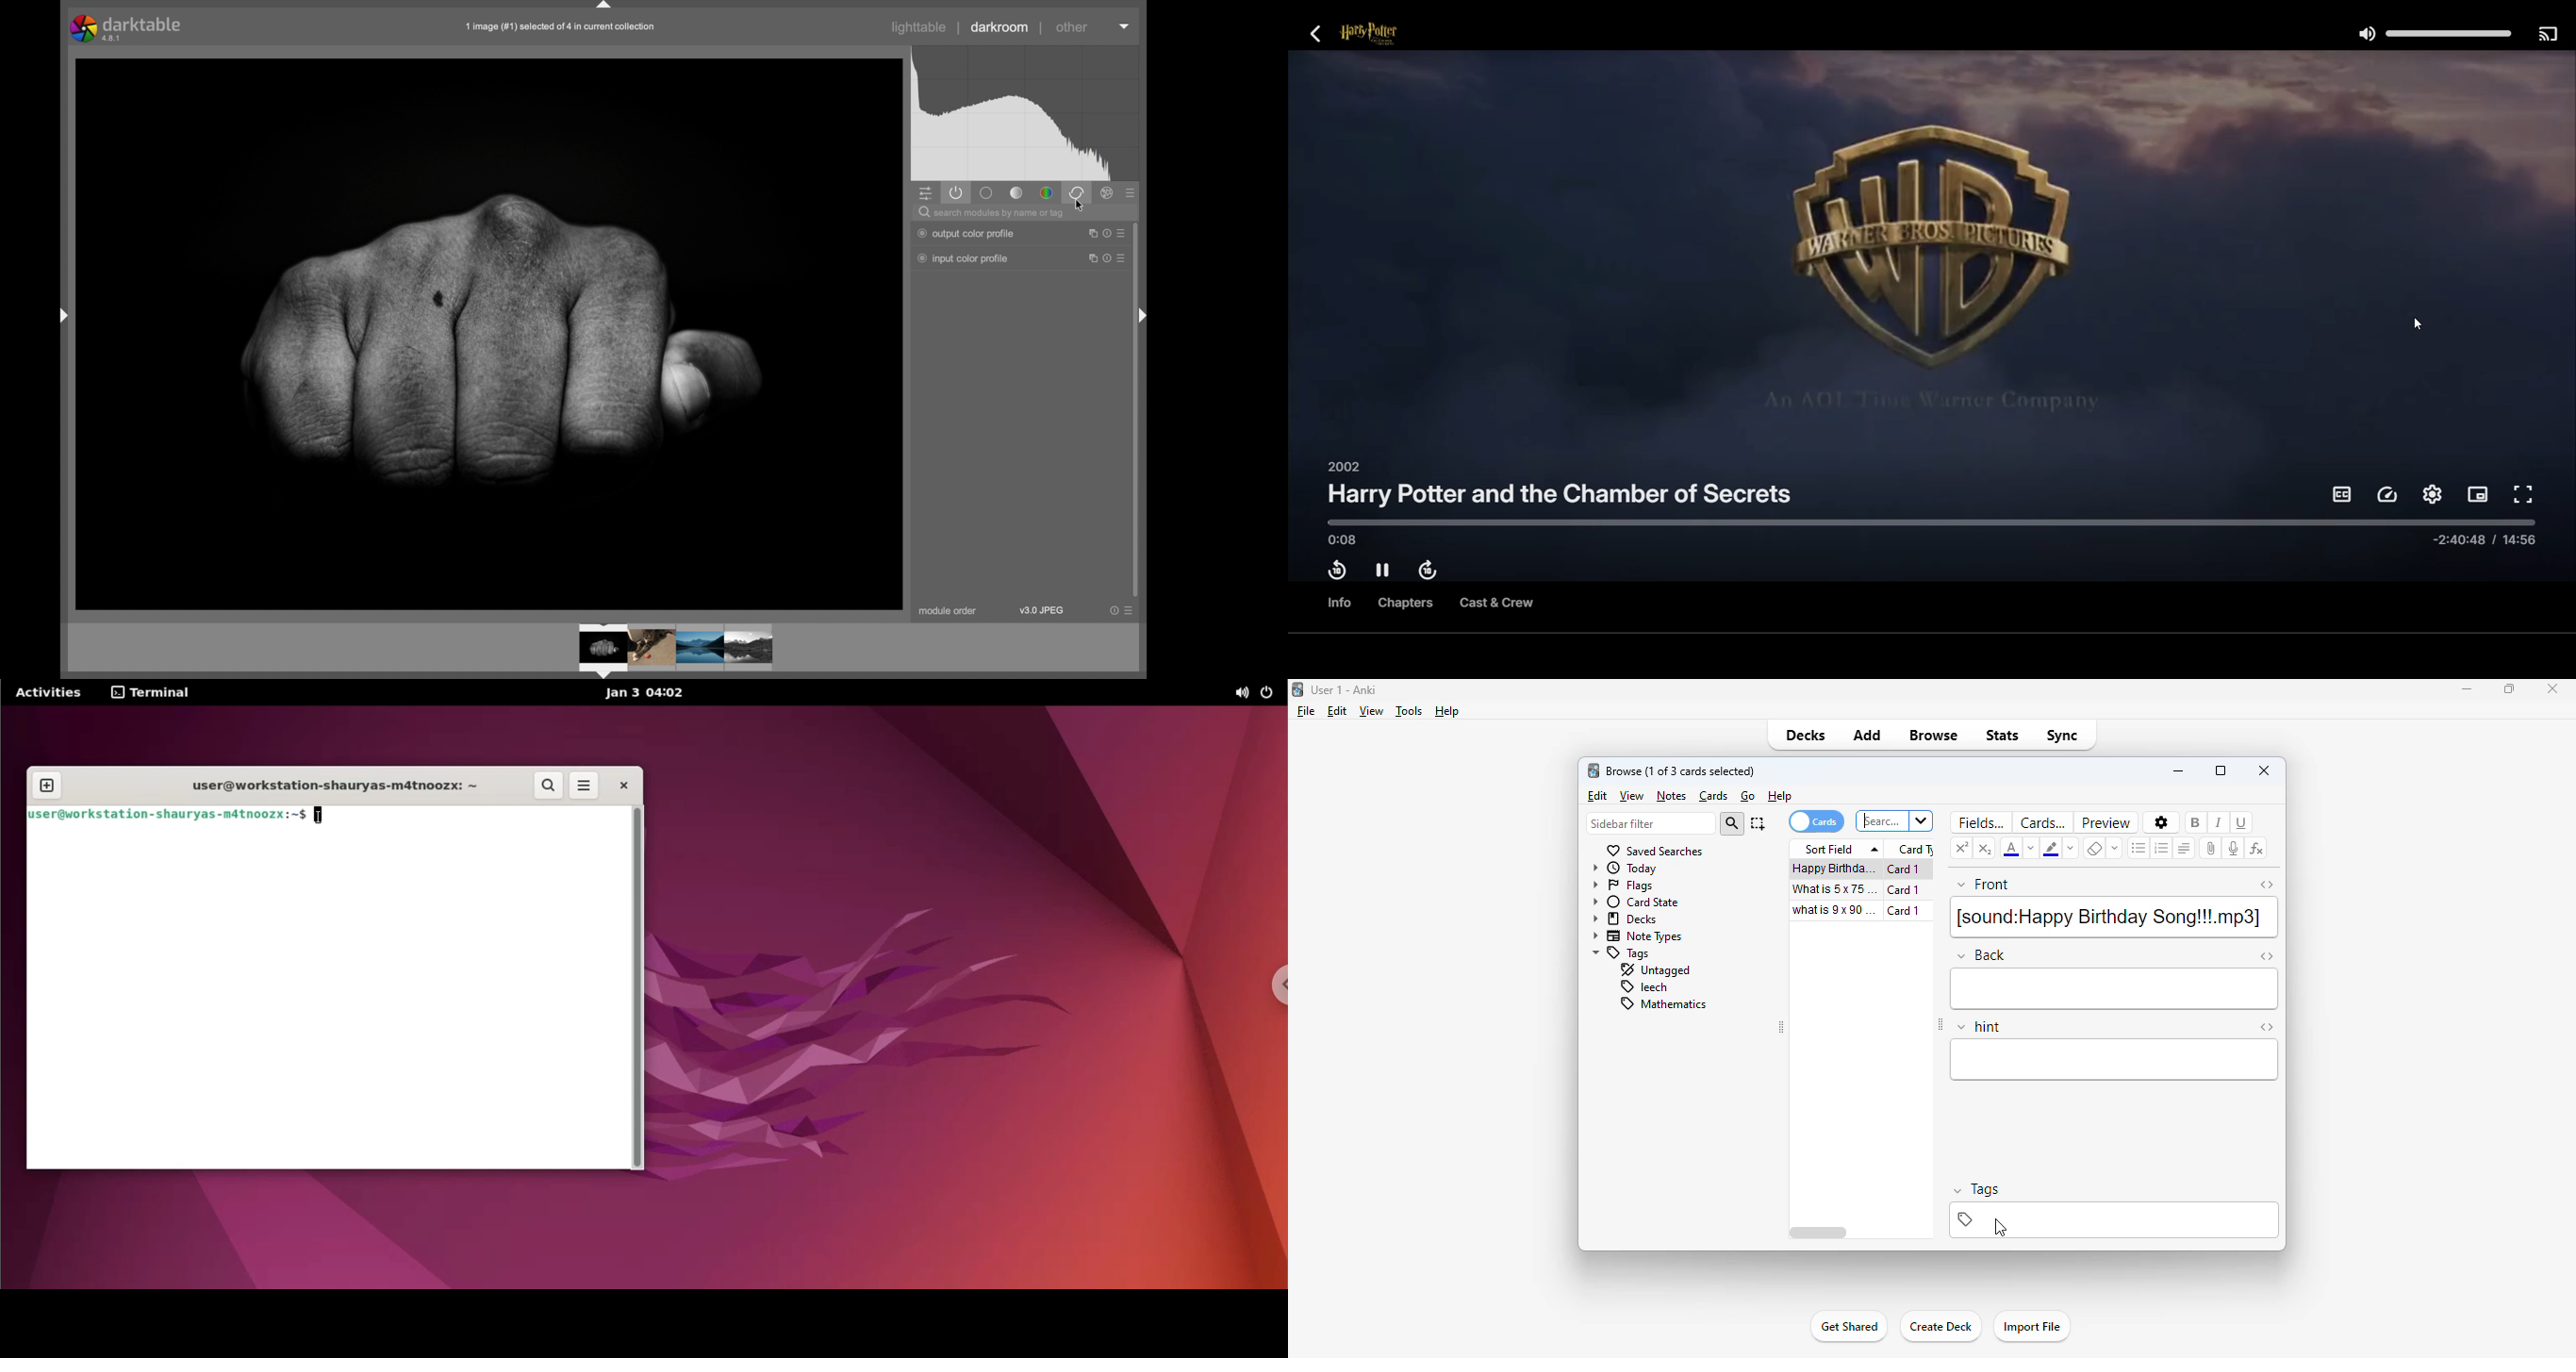 This screenshot has width=2576, height=1372. I want to click on show quick panel, so click(925, 194).